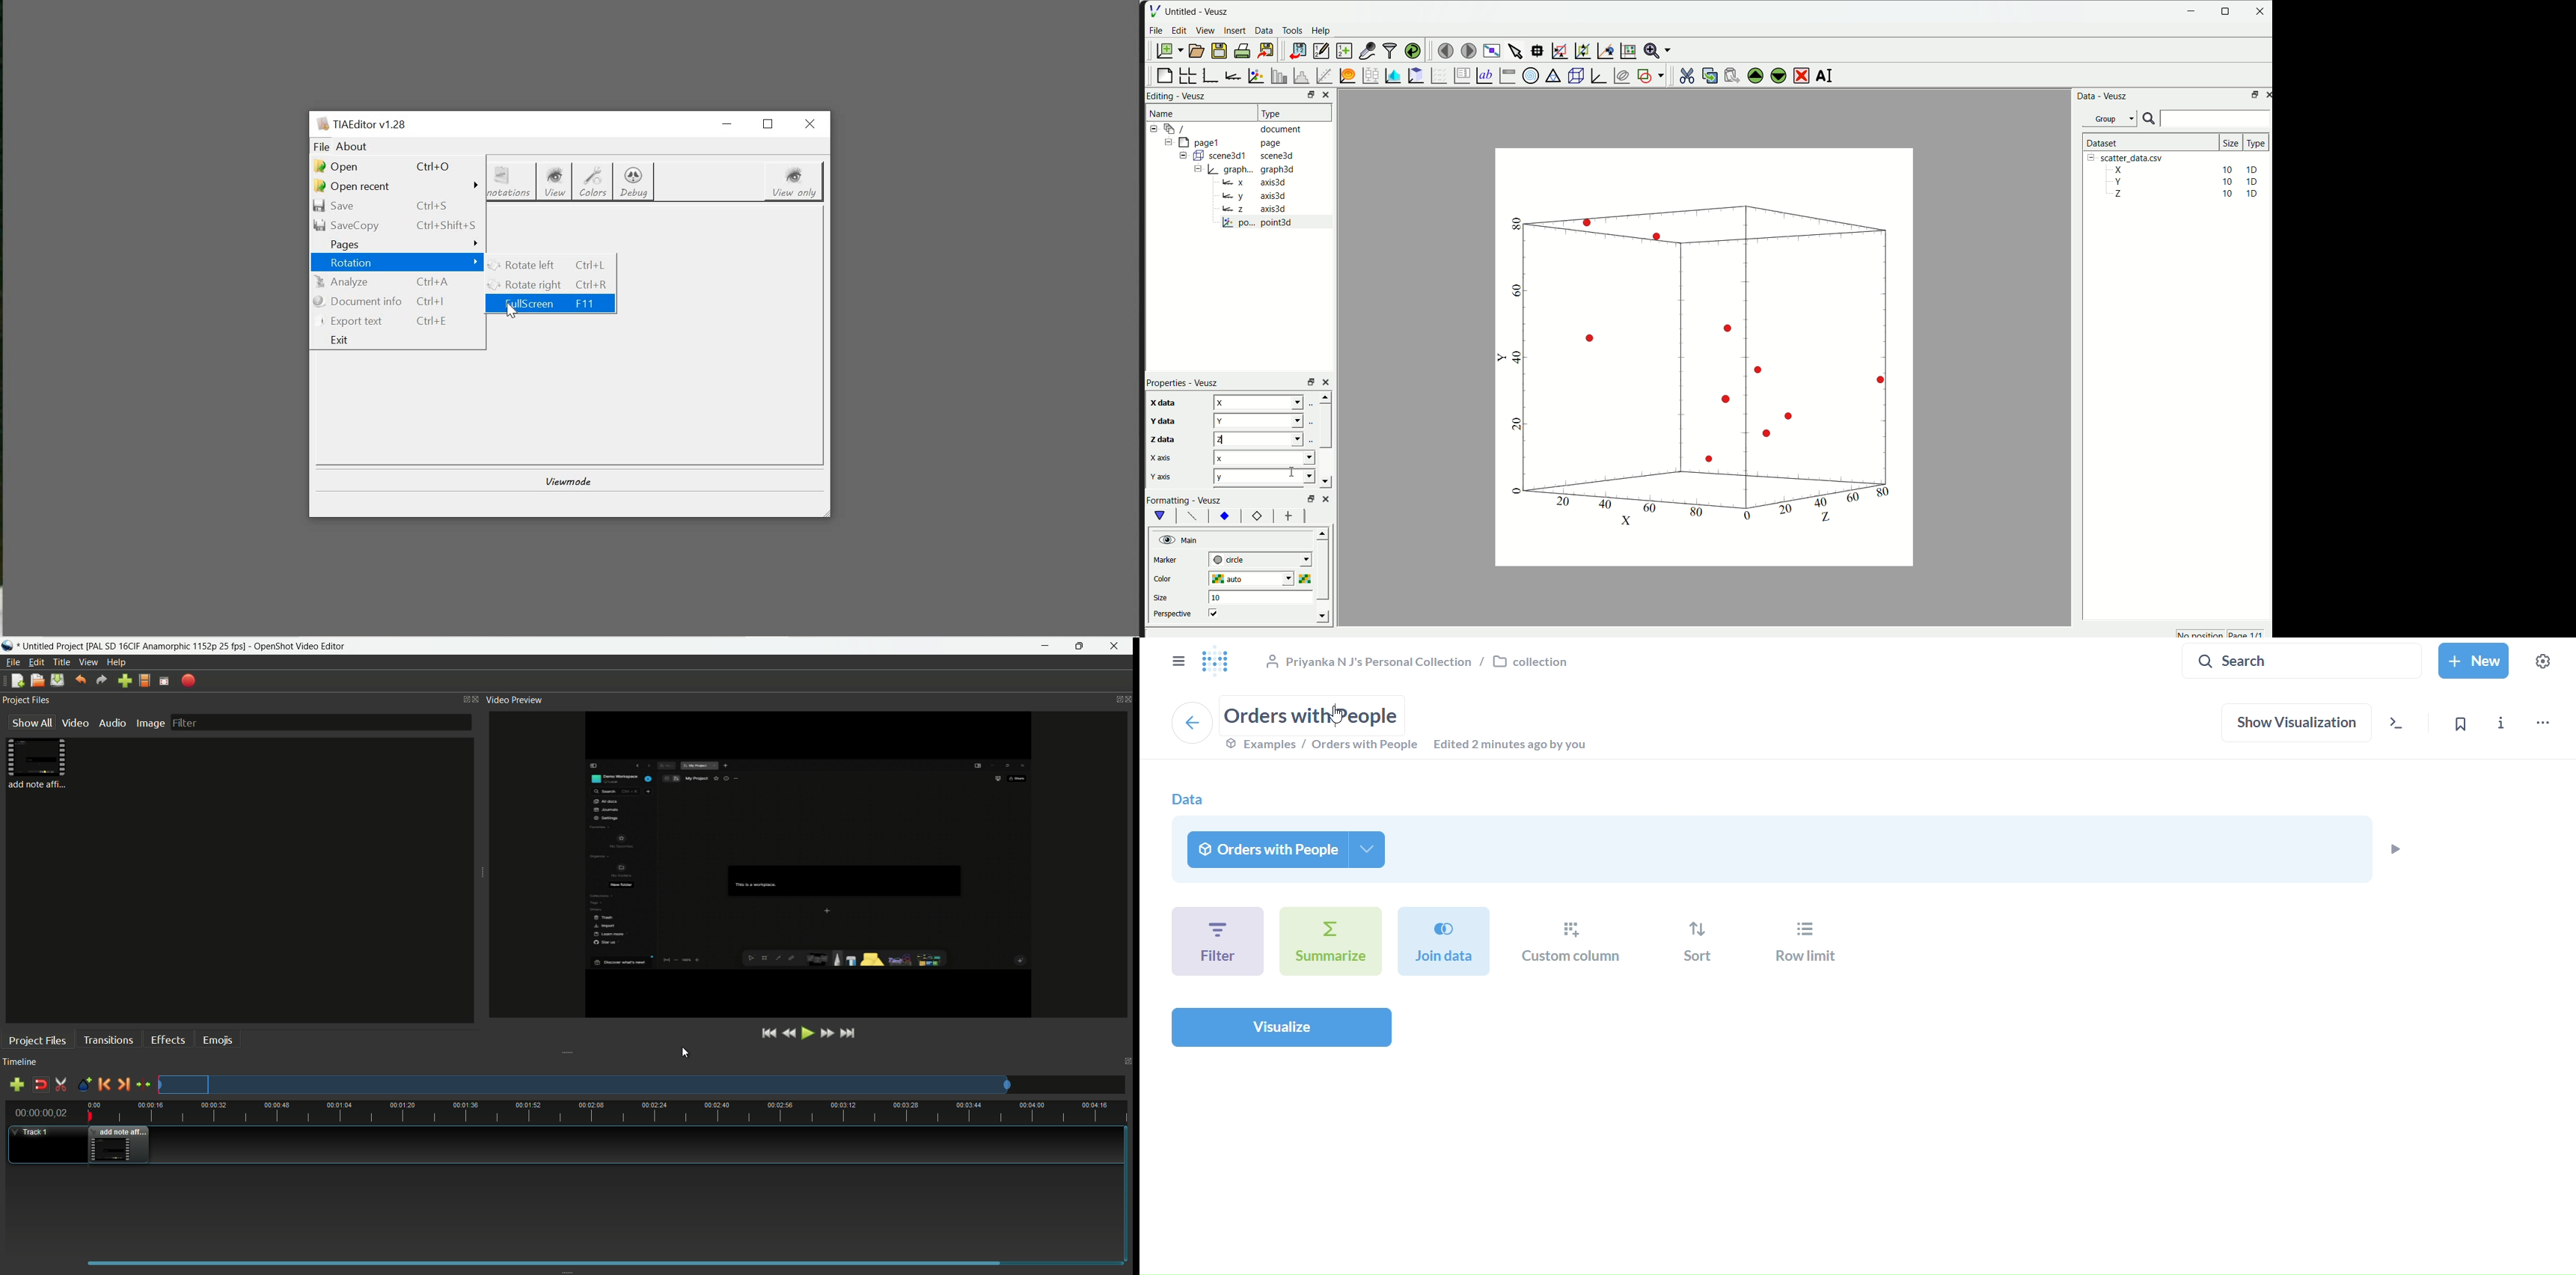 The width and height of the screenshot is (2576, 1288). I want to click on | next-tick, so click(1266, 561).